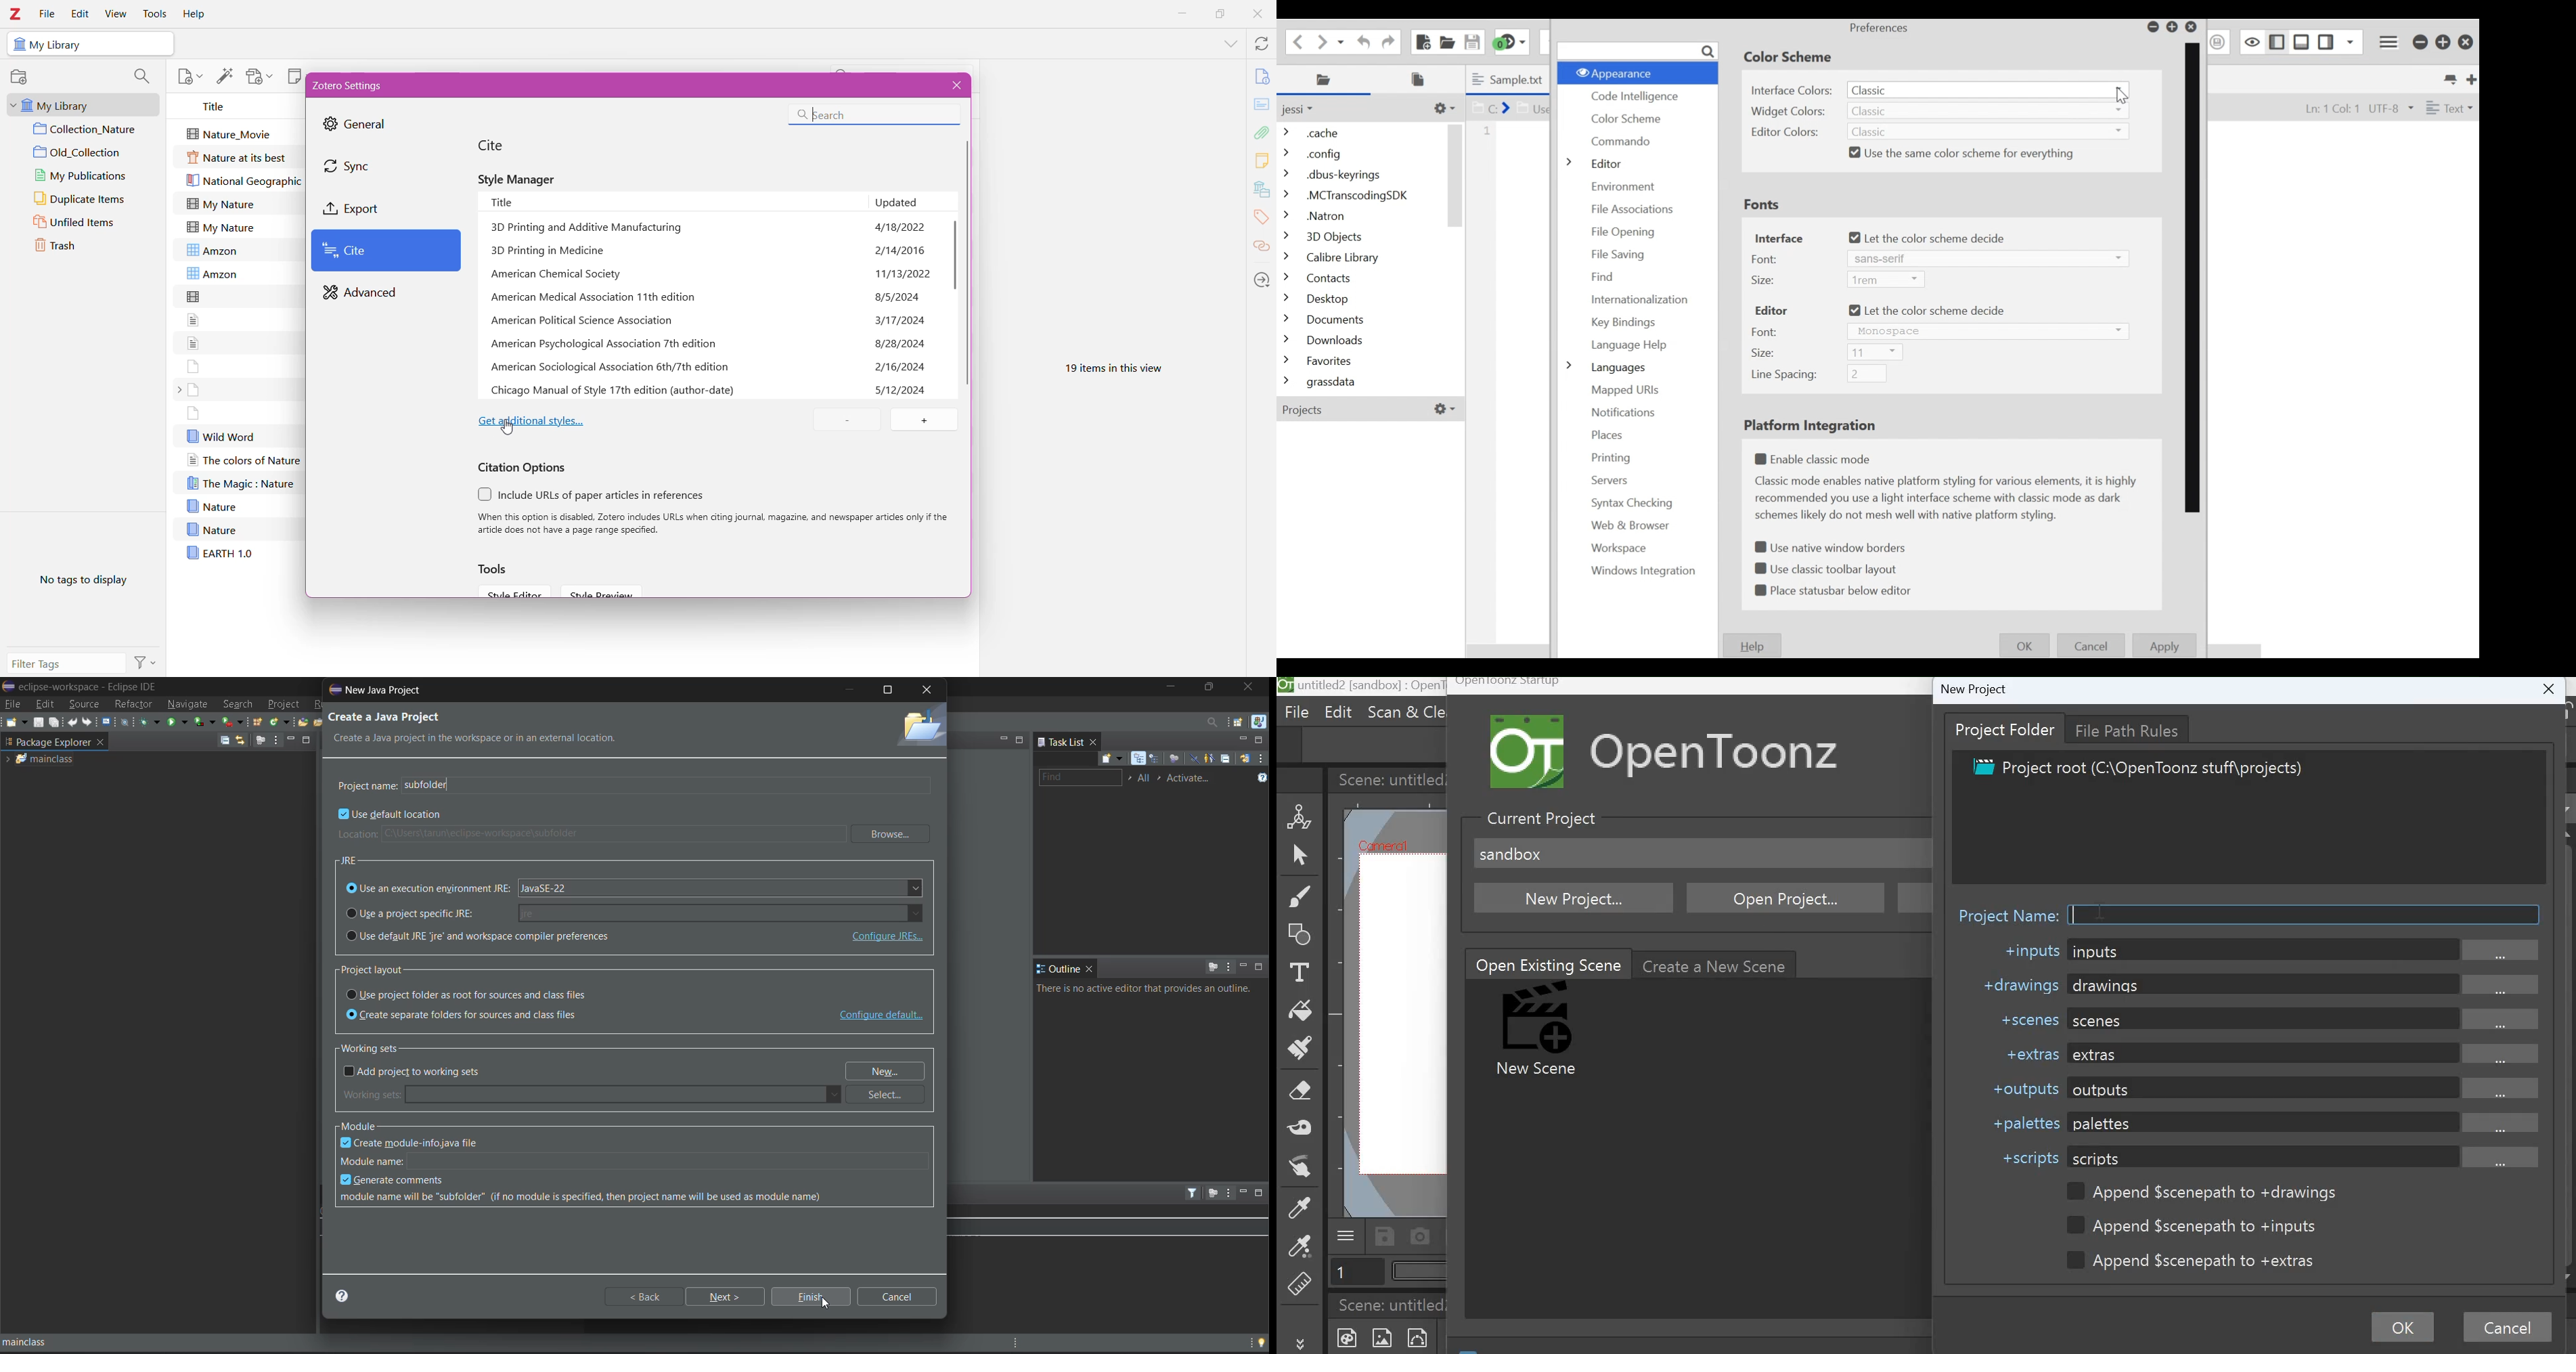  What do you see at coordinates (597, 298) in the screenshot?
I see `American Medical Association 11th edition` at bounding box center [597, 298].